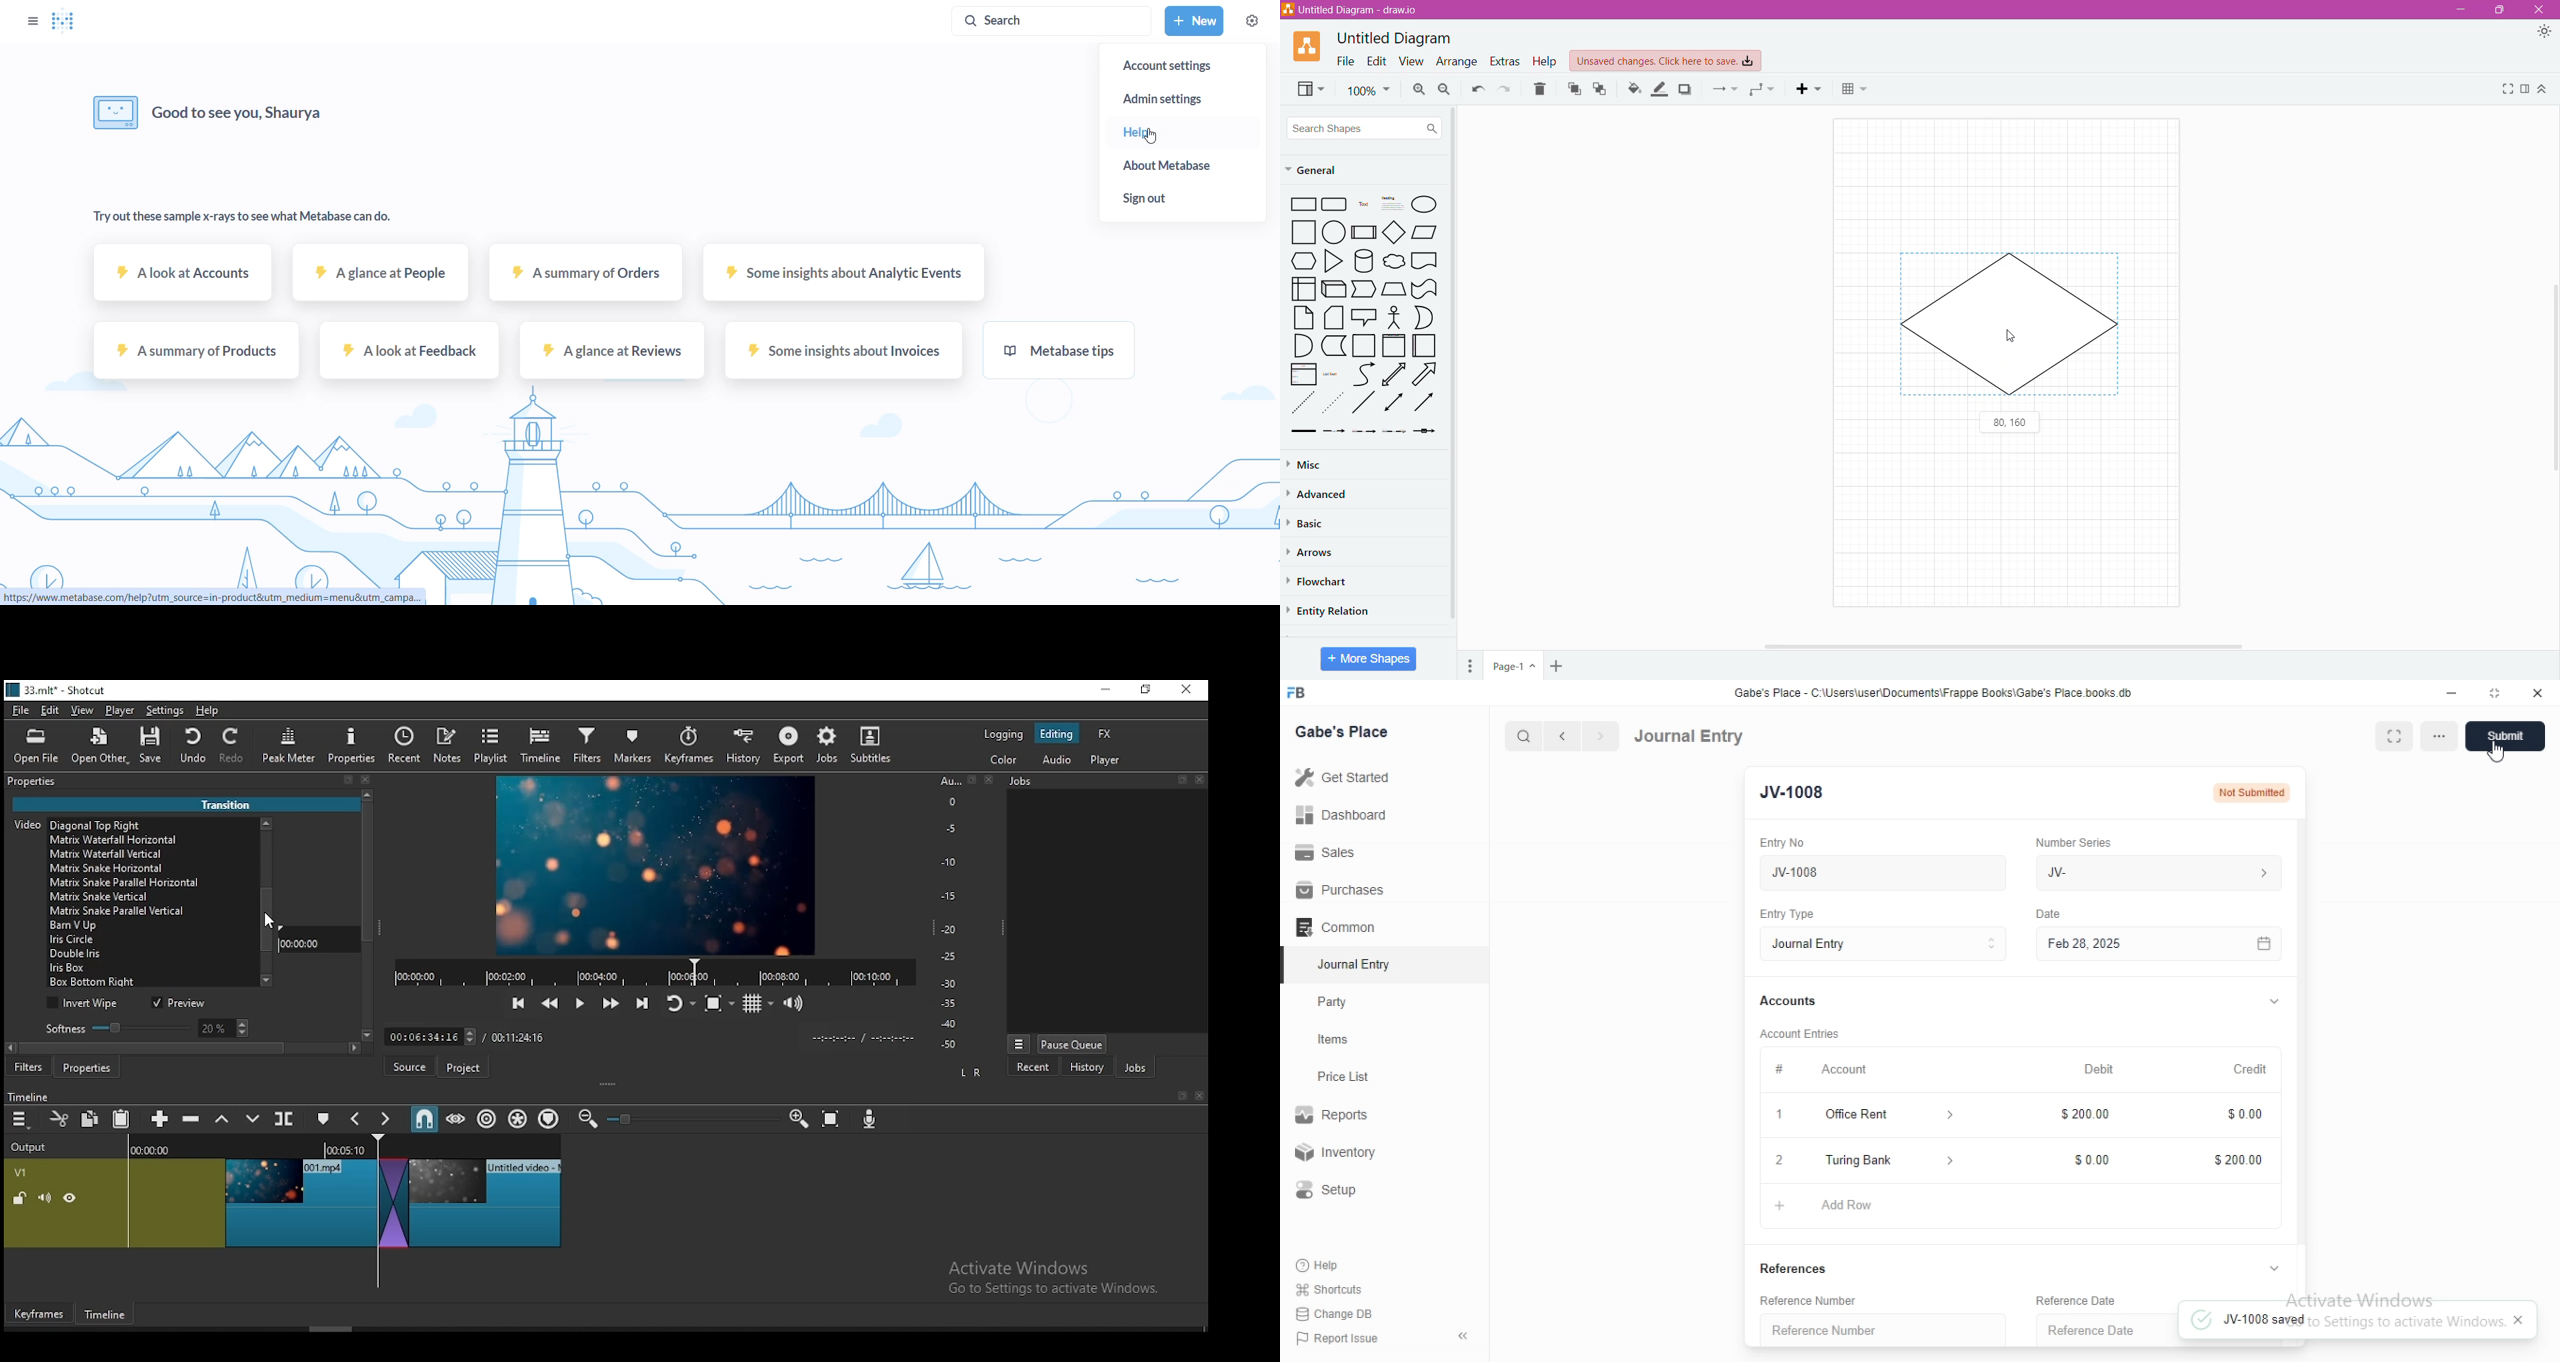 The height and width of the screenshot is (1372, 2576). Describe the element at coordinates (1506, 89) in the screenshot. I see `Redo` at that location.